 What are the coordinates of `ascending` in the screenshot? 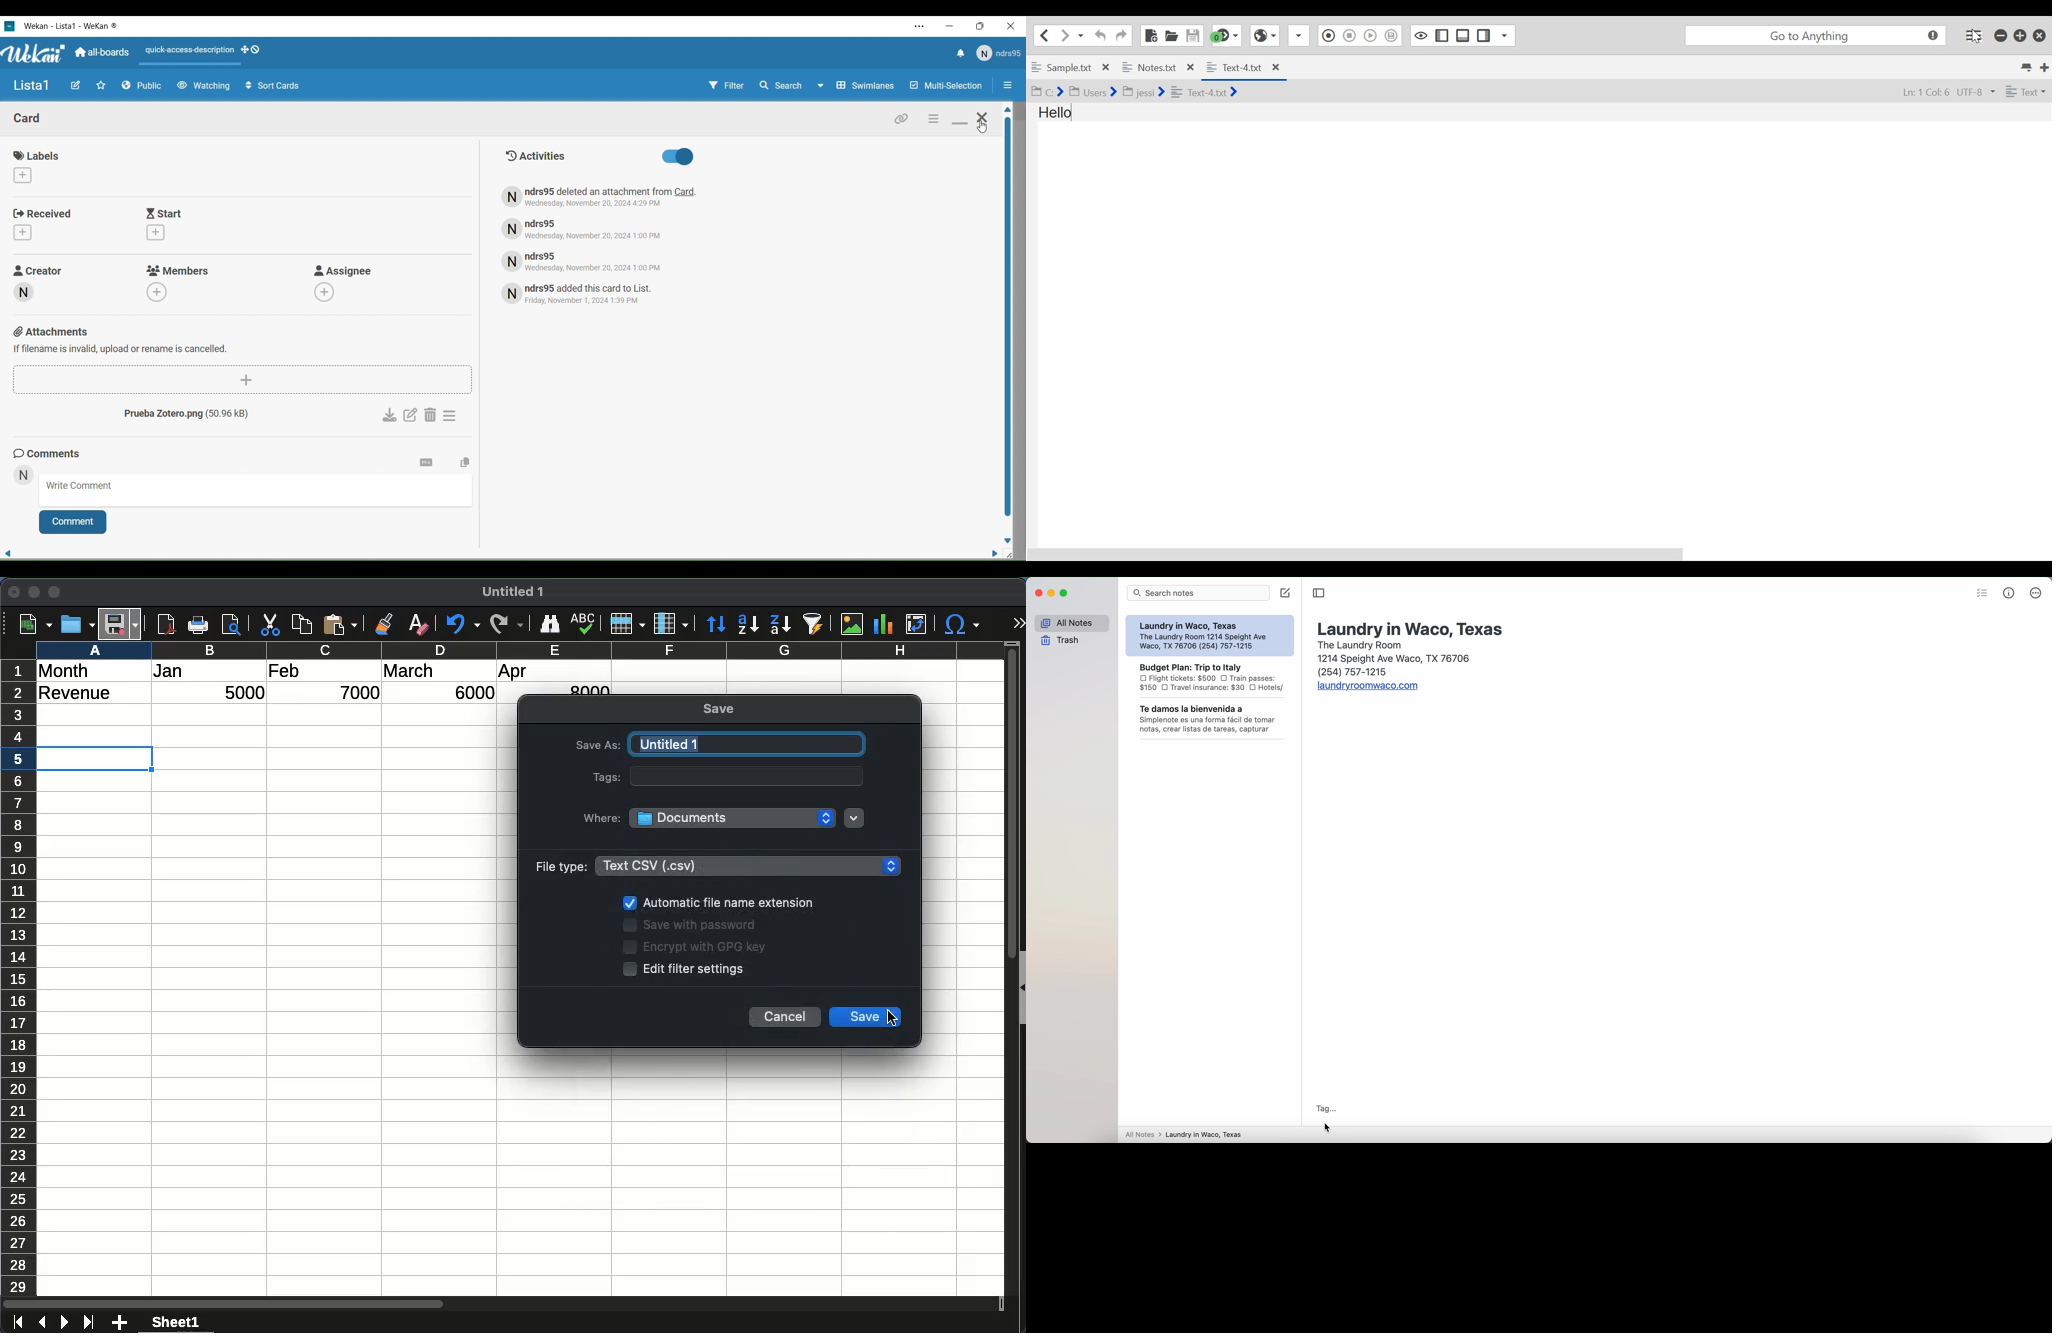 It's located at (748, 624).